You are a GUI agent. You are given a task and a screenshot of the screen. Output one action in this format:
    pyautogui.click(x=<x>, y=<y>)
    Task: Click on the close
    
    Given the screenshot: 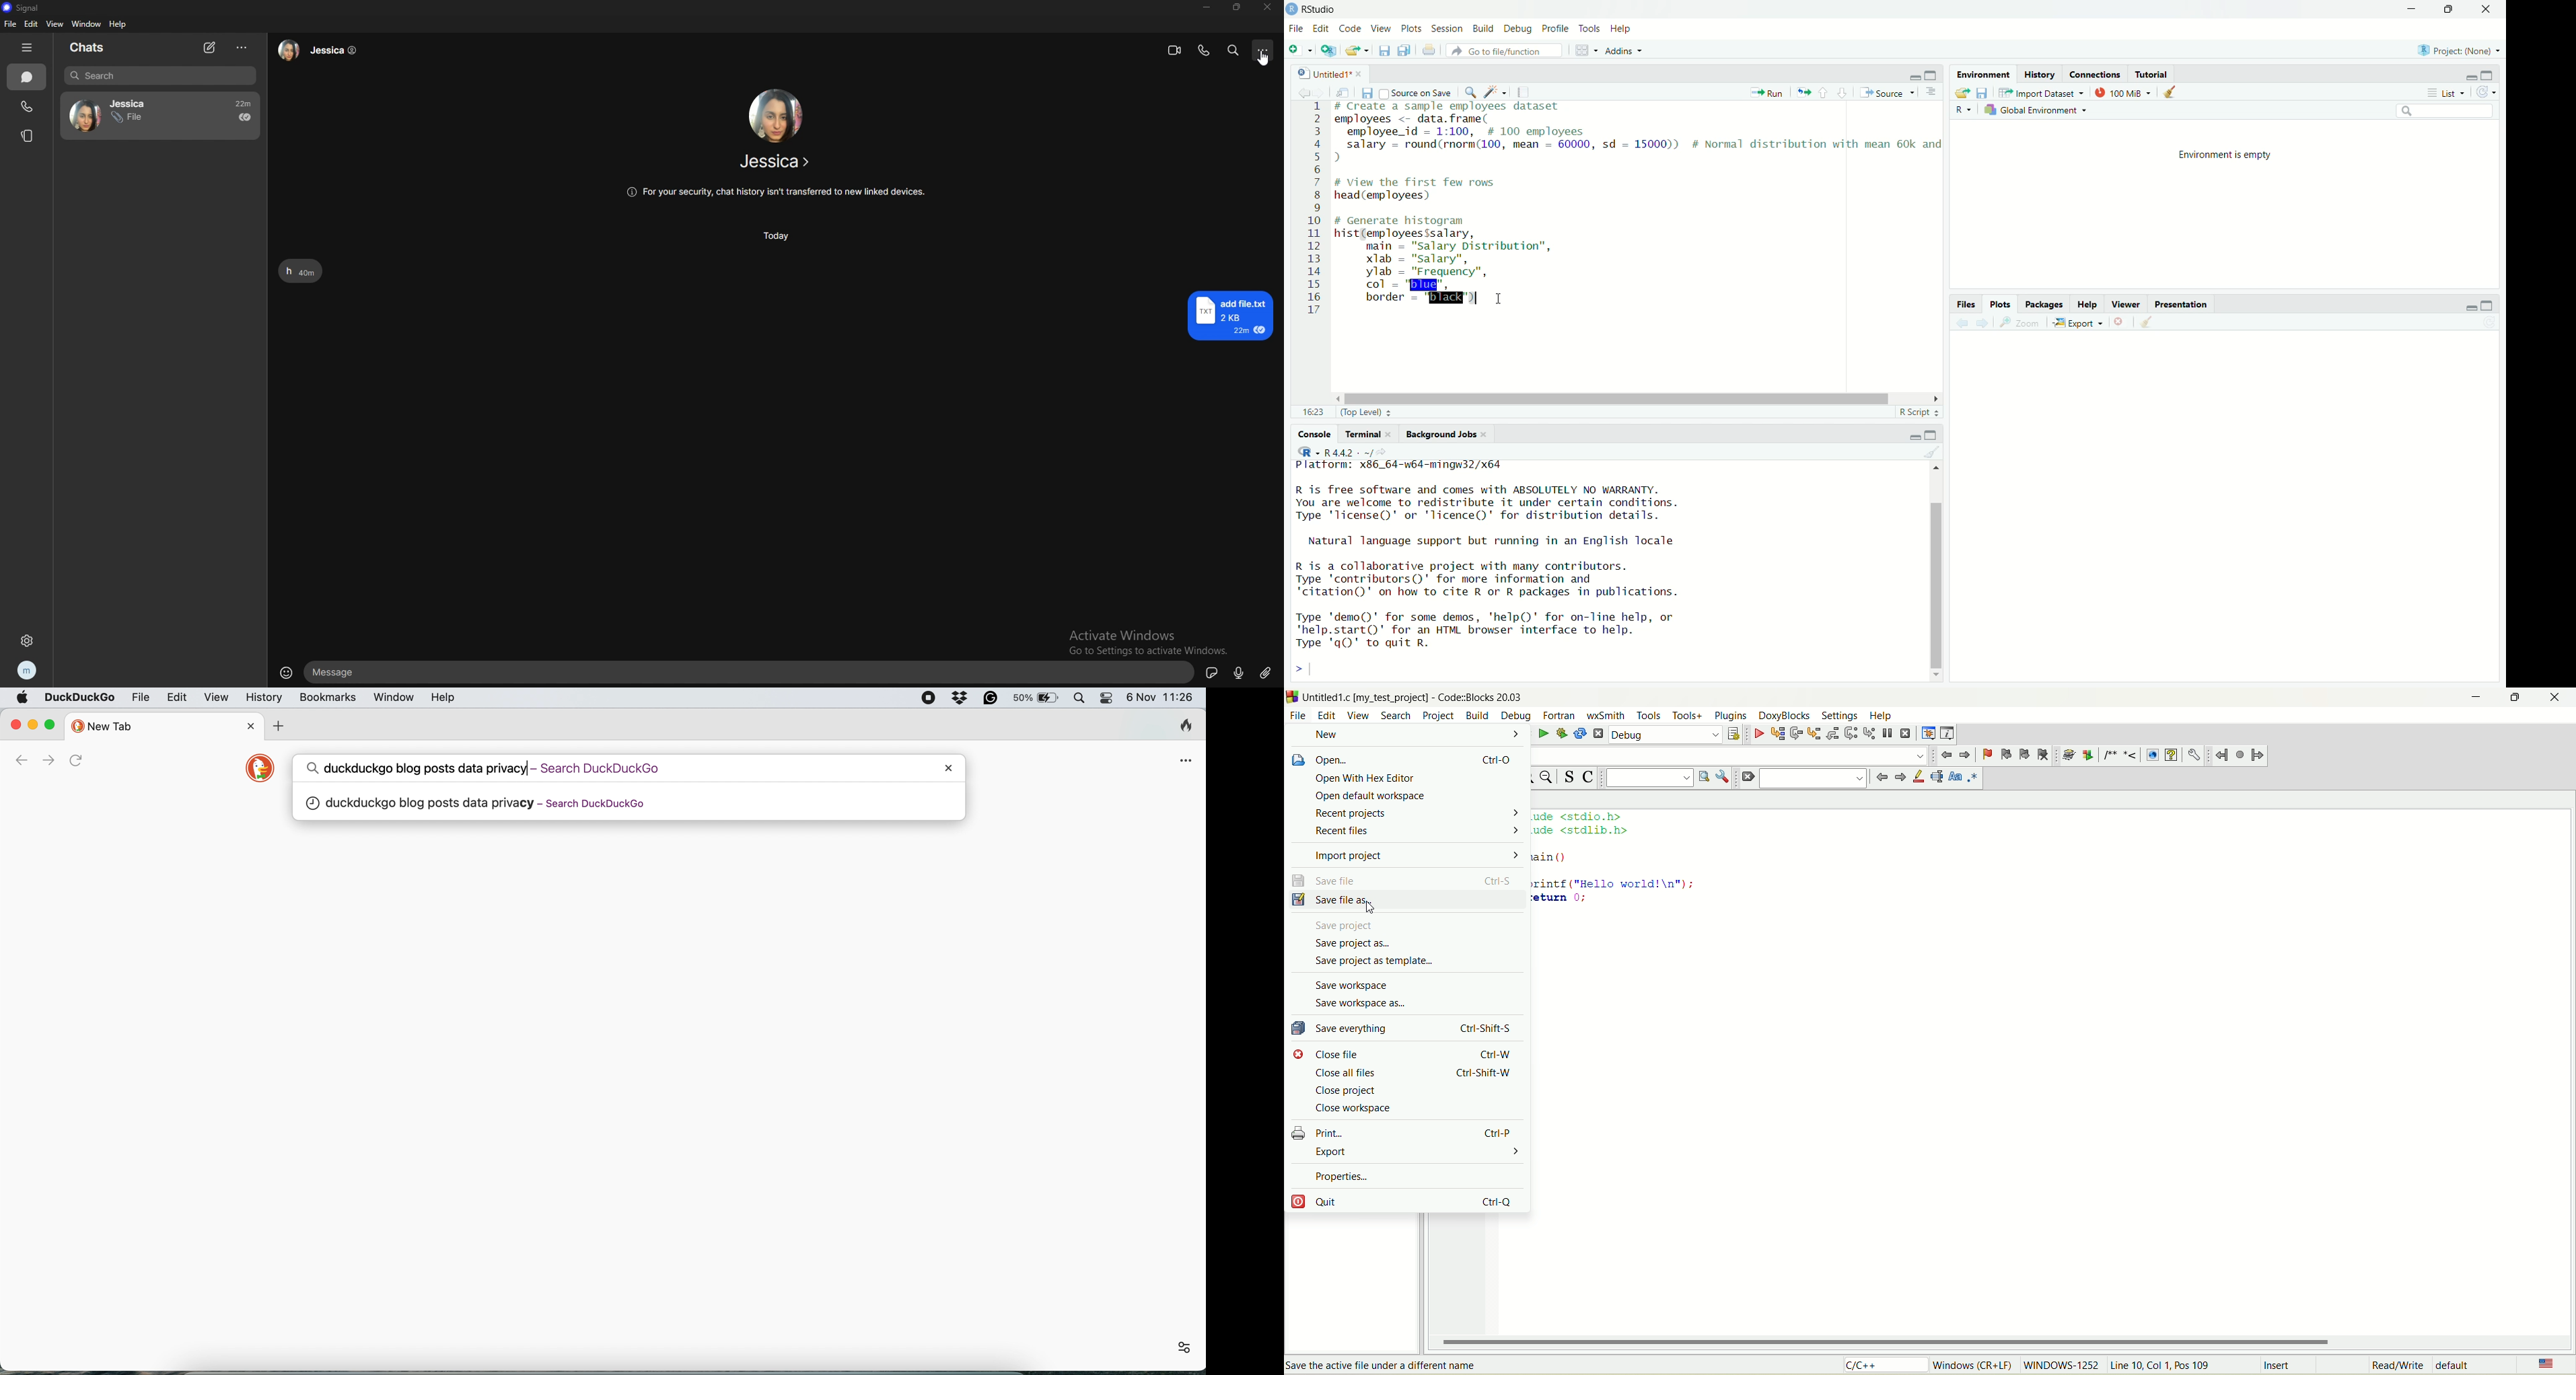 What is the action you would take?
    pyautogui.click(x=1360, y=74)
    